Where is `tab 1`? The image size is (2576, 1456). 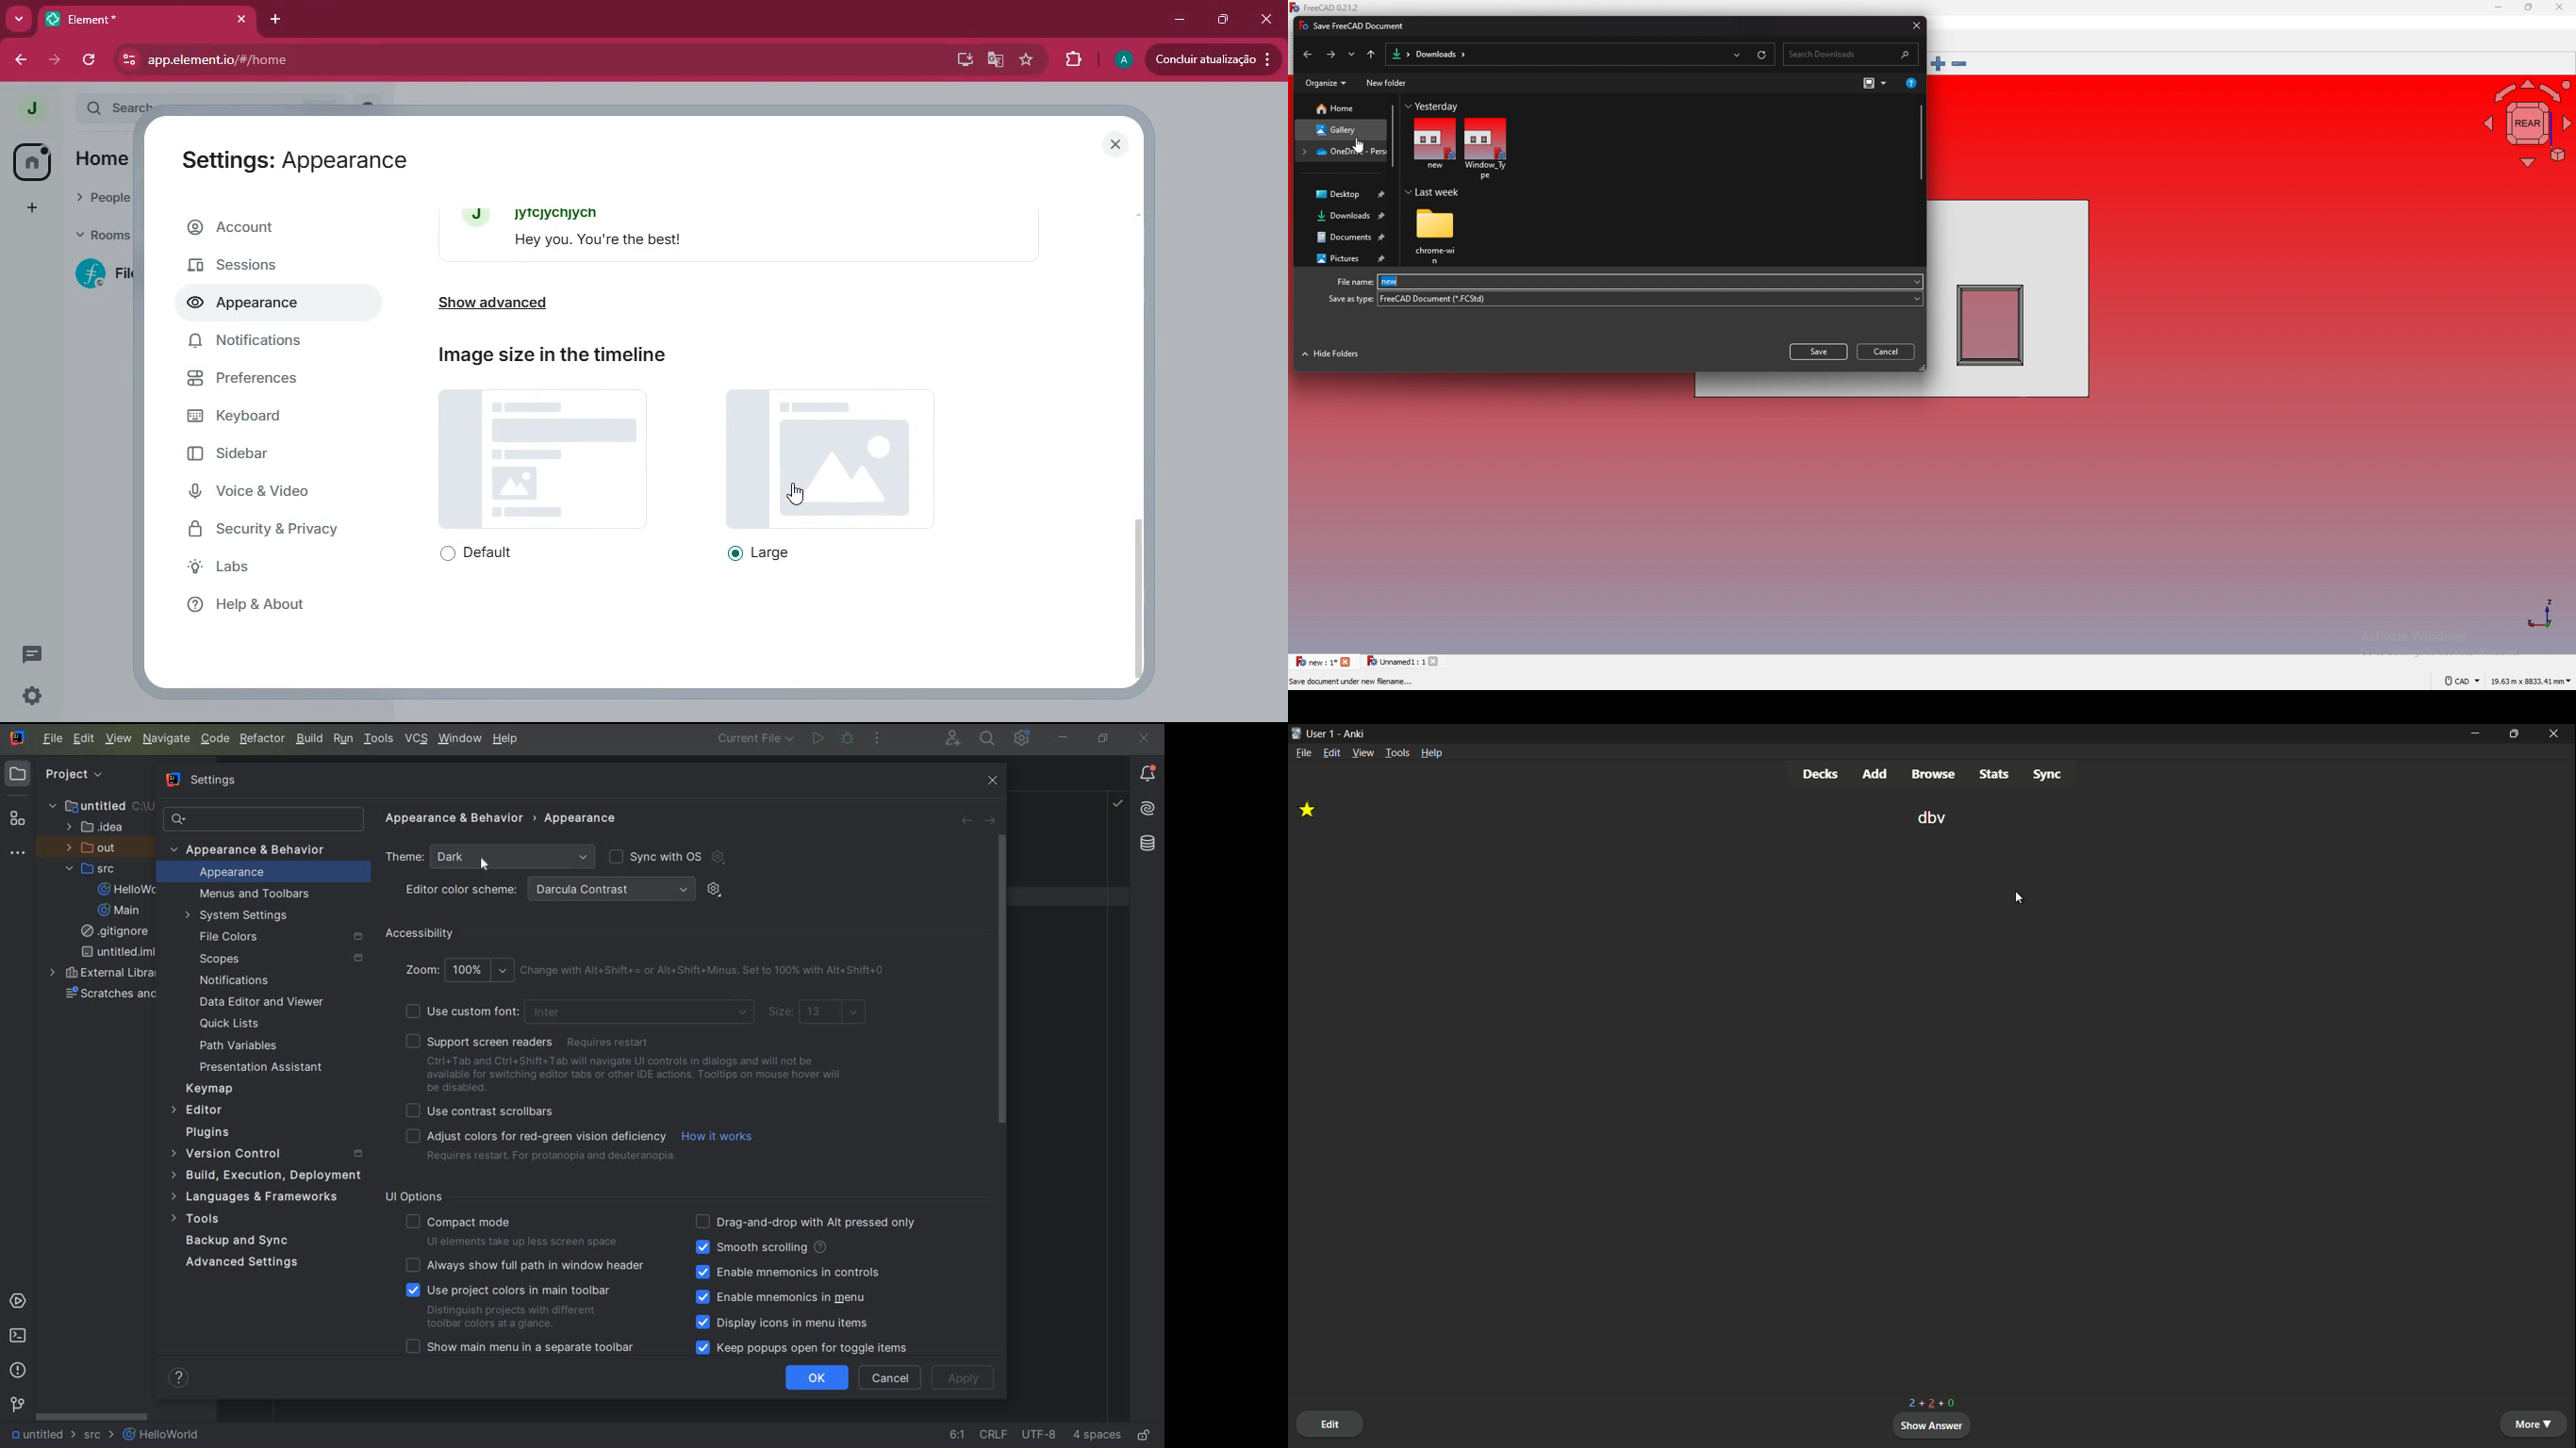
tab 1 is located at coordinates (1323, 663).